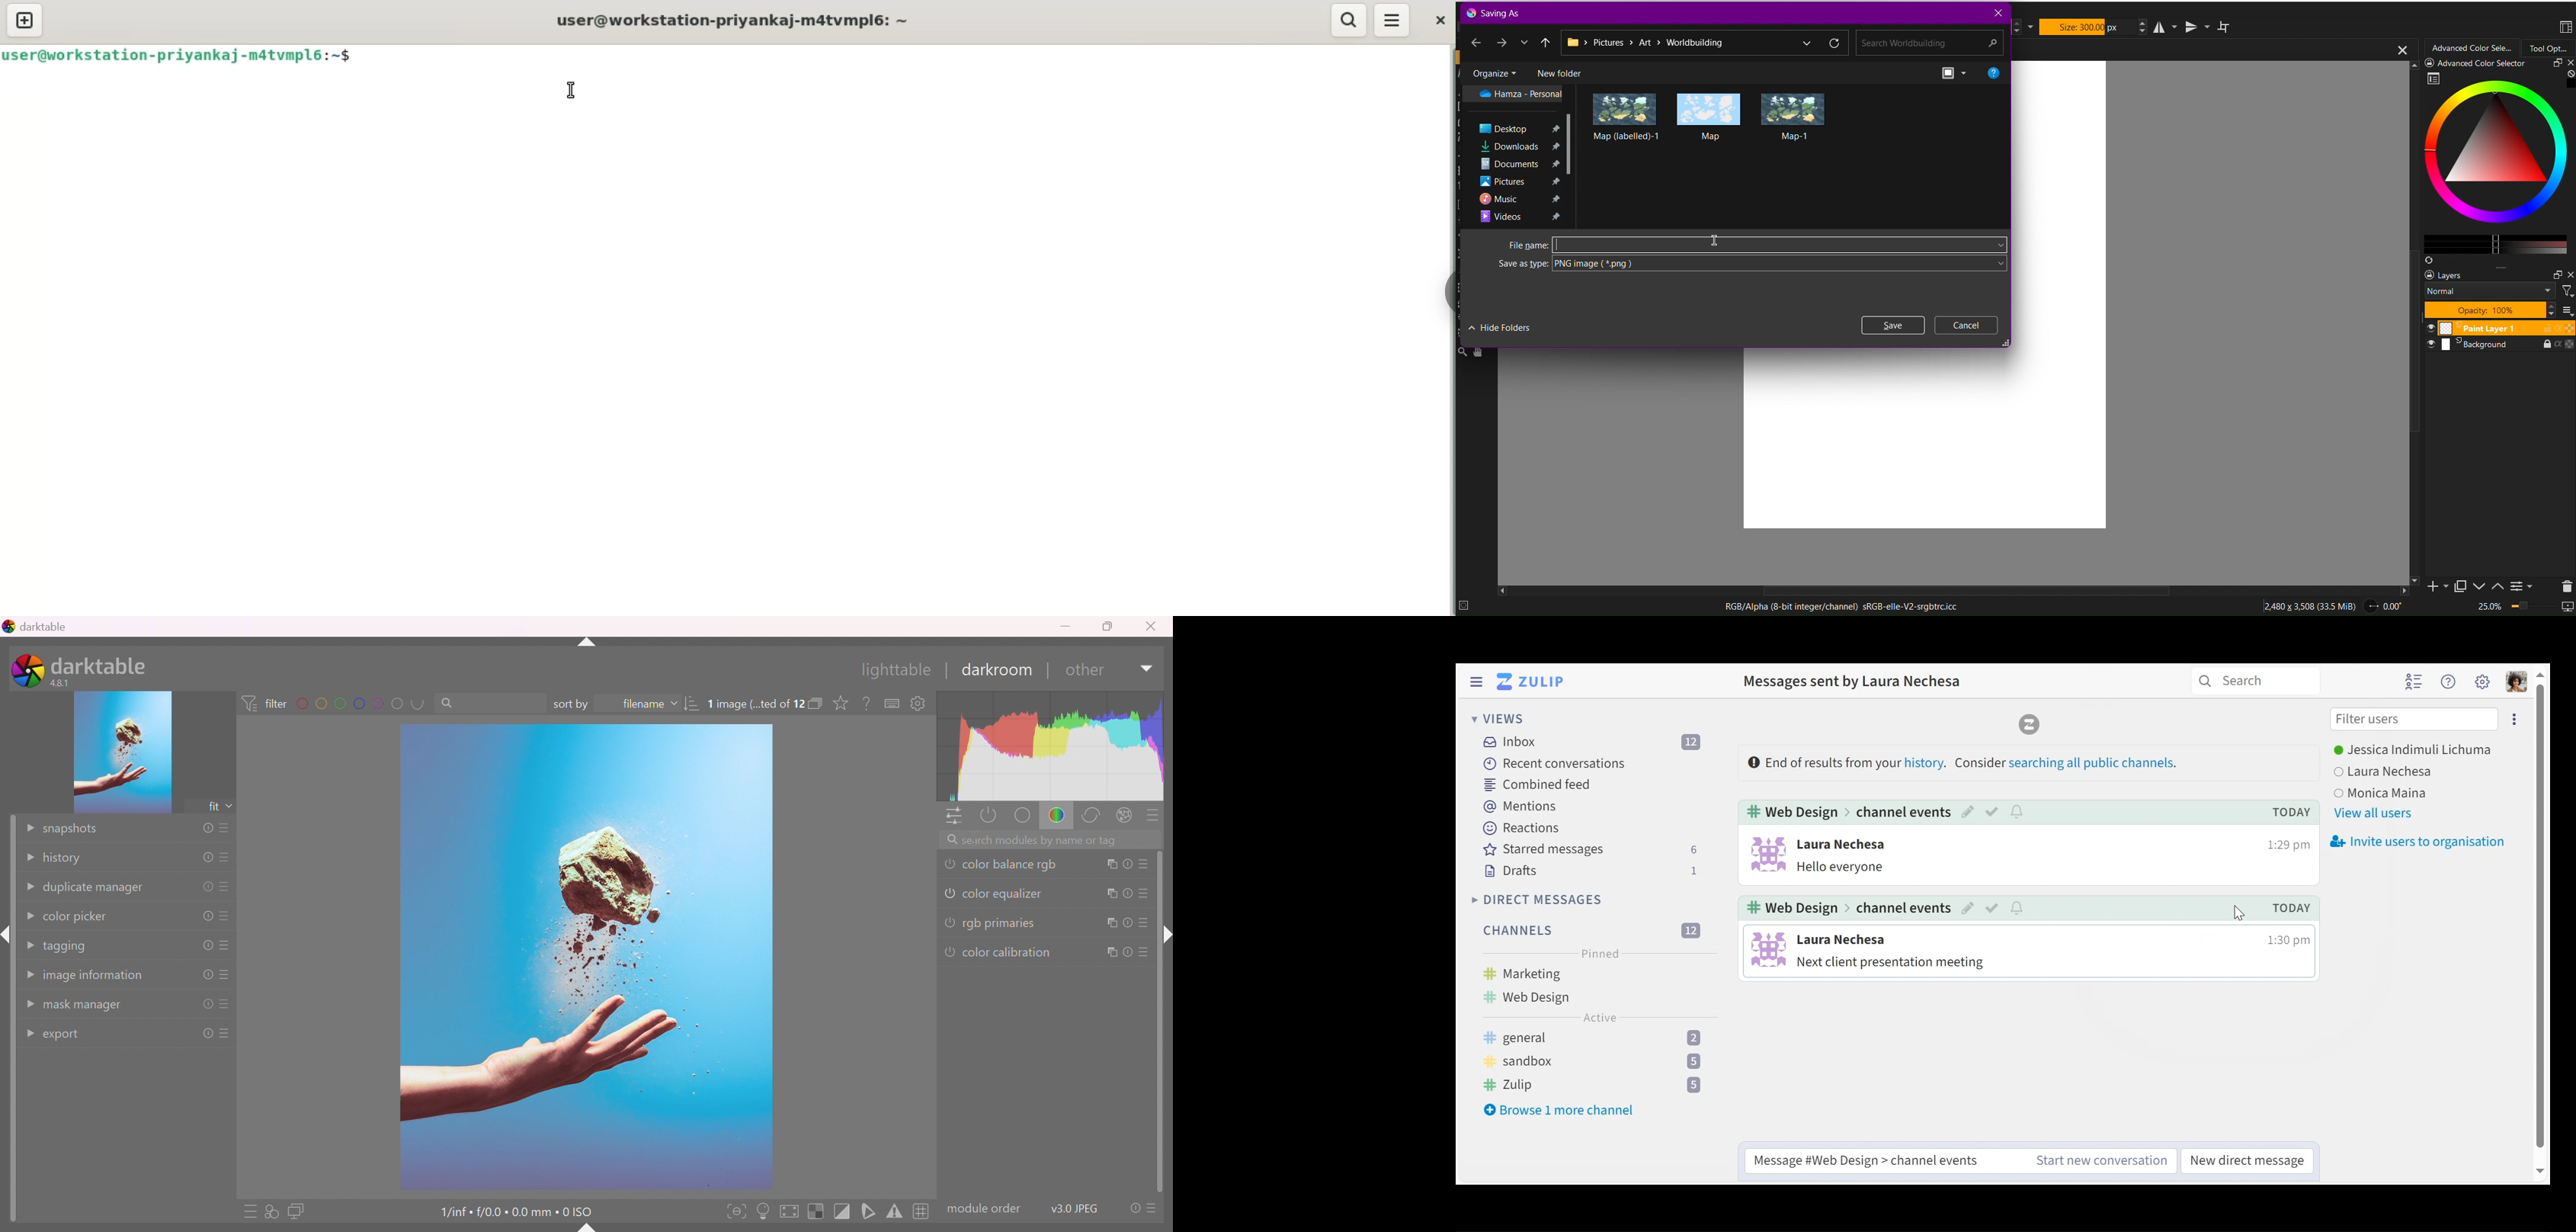  Describe the element at coordinates (1147, 954) in the screenshot. I see `presets` at that location.